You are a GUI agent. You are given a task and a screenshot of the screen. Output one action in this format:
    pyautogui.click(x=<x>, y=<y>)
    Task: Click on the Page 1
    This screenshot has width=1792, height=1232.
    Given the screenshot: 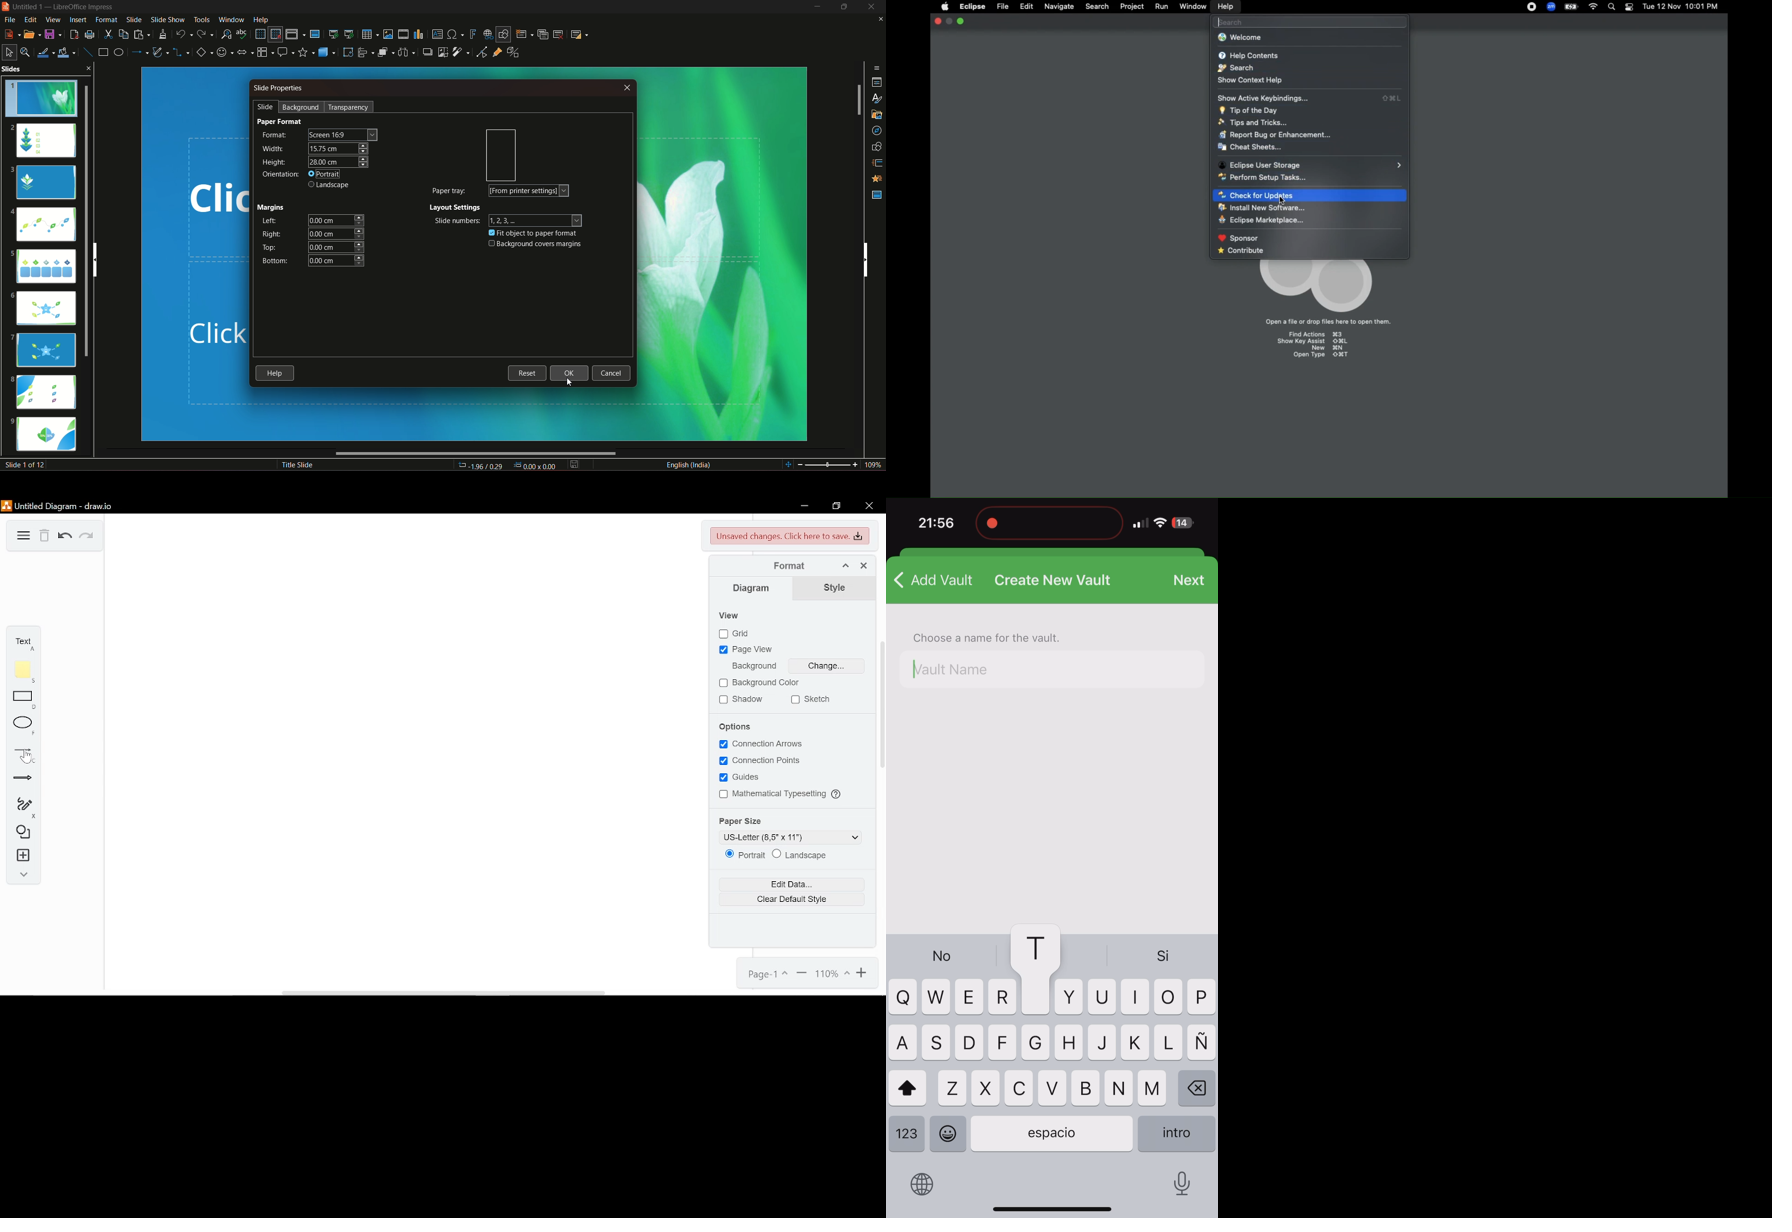 What is the action you would take?
    pyautogui.click(x=768, y=975)
    